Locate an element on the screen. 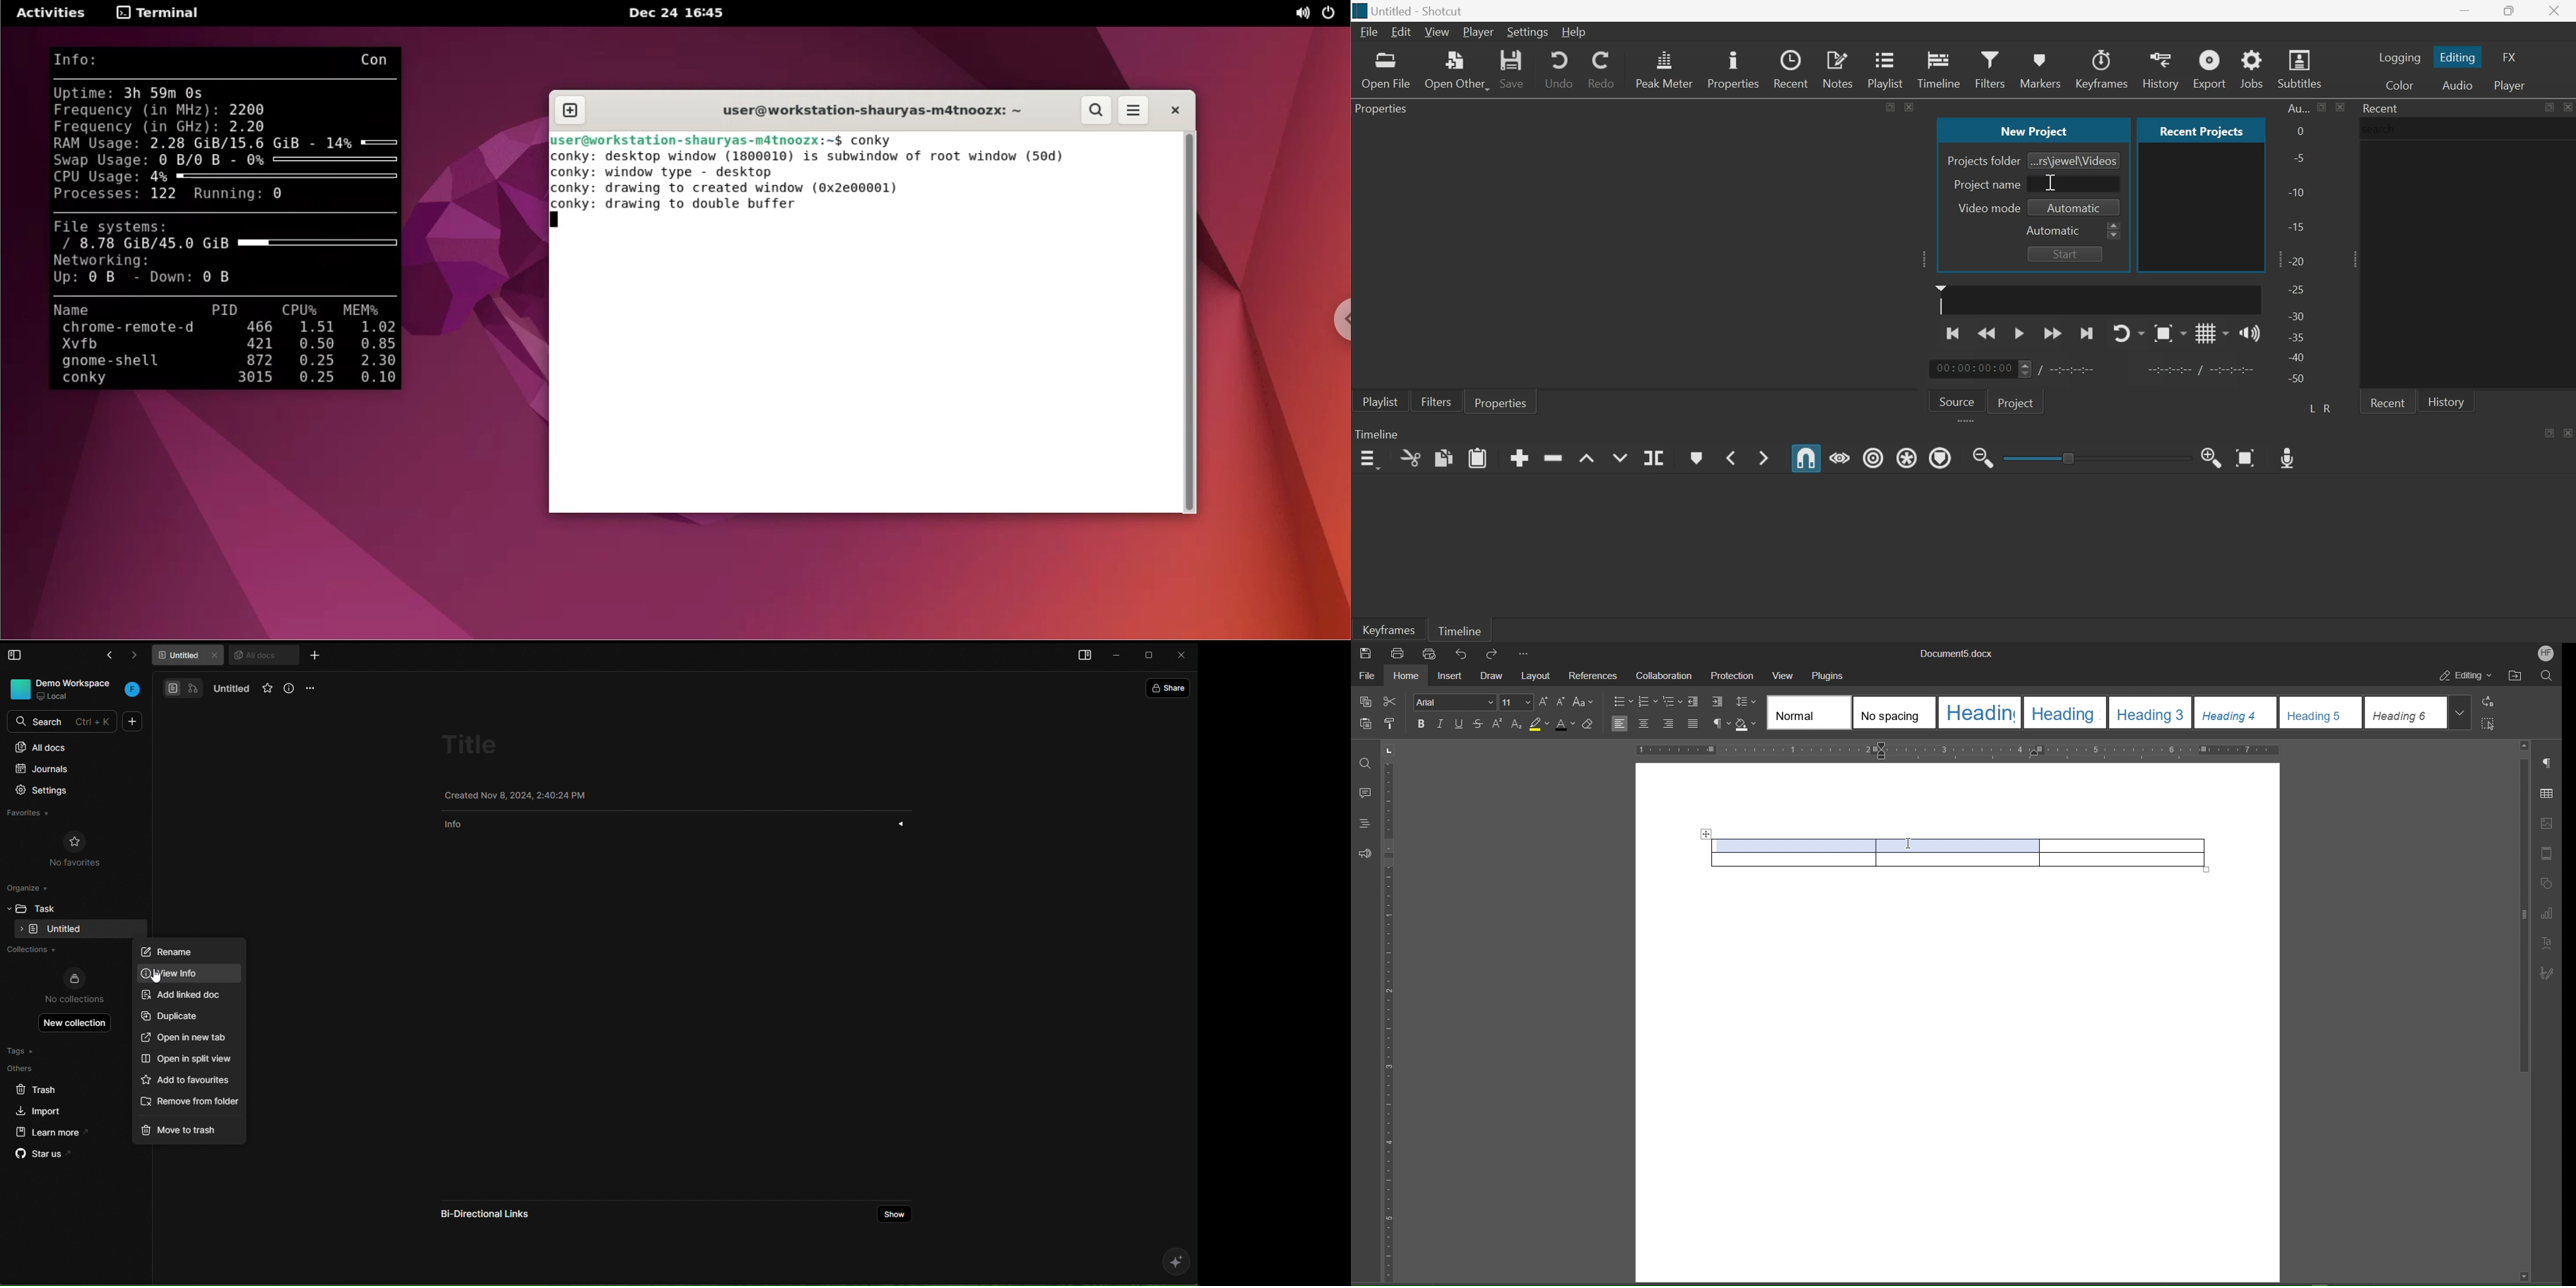 This screenshot has height=1288, width=2576. Maximize is located at coordinates (2550, 432).